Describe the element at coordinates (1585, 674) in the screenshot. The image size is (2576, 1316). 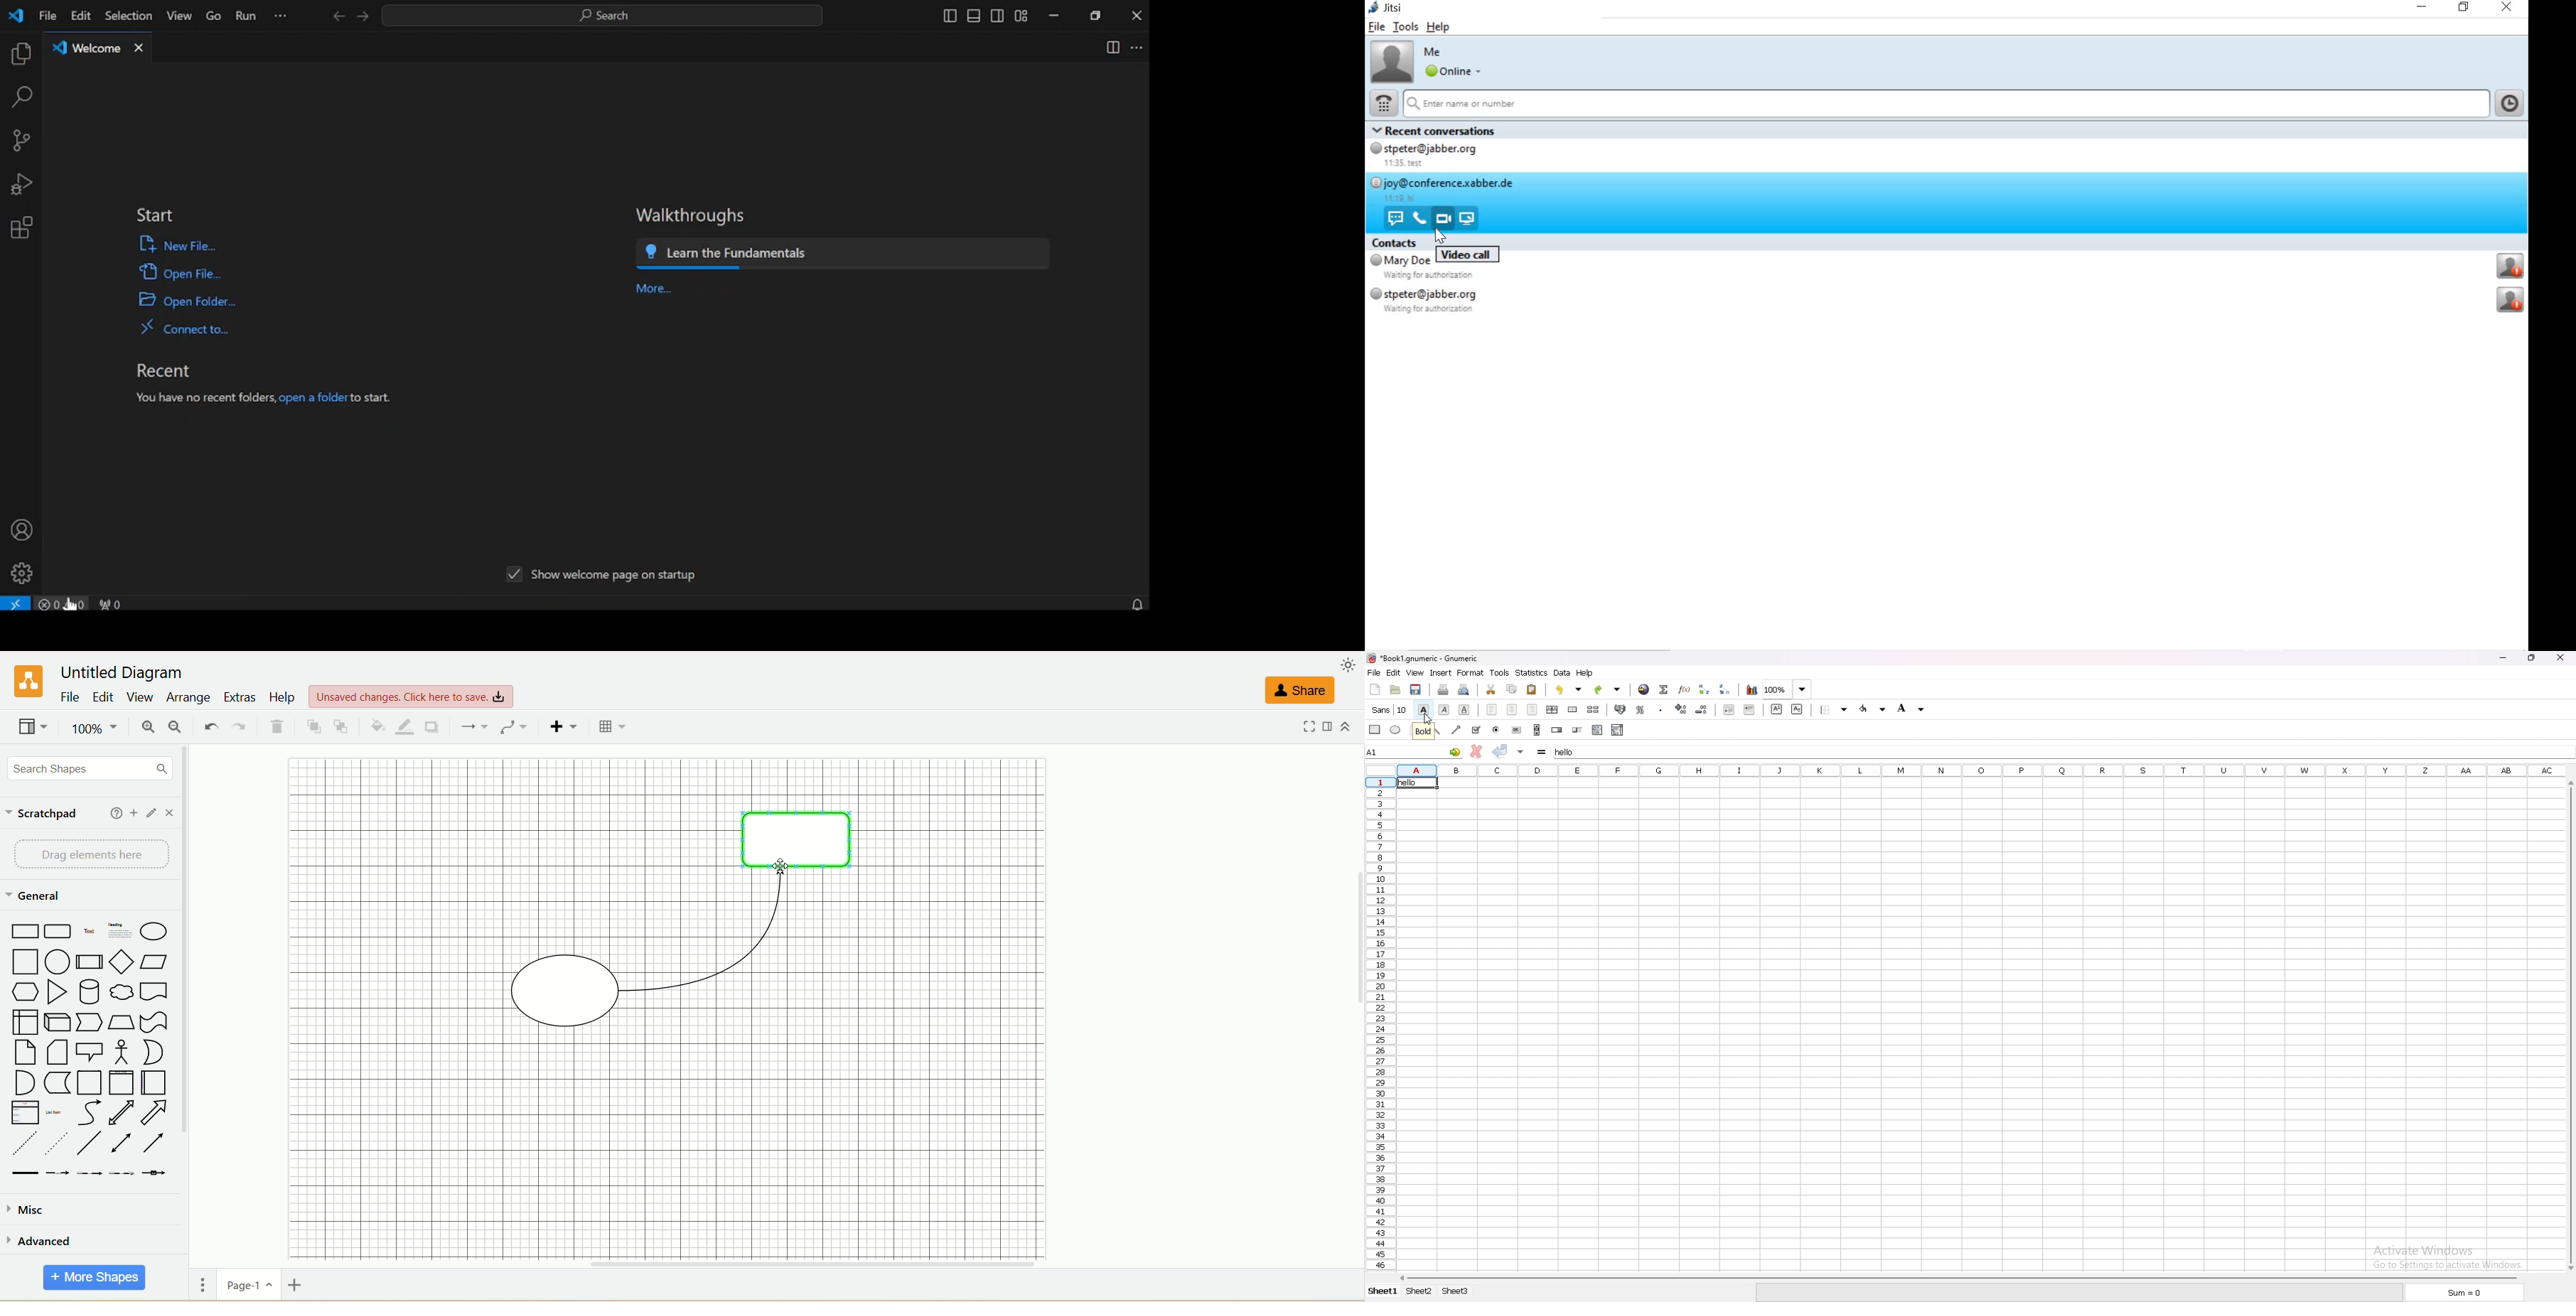
I see `help` at that location.